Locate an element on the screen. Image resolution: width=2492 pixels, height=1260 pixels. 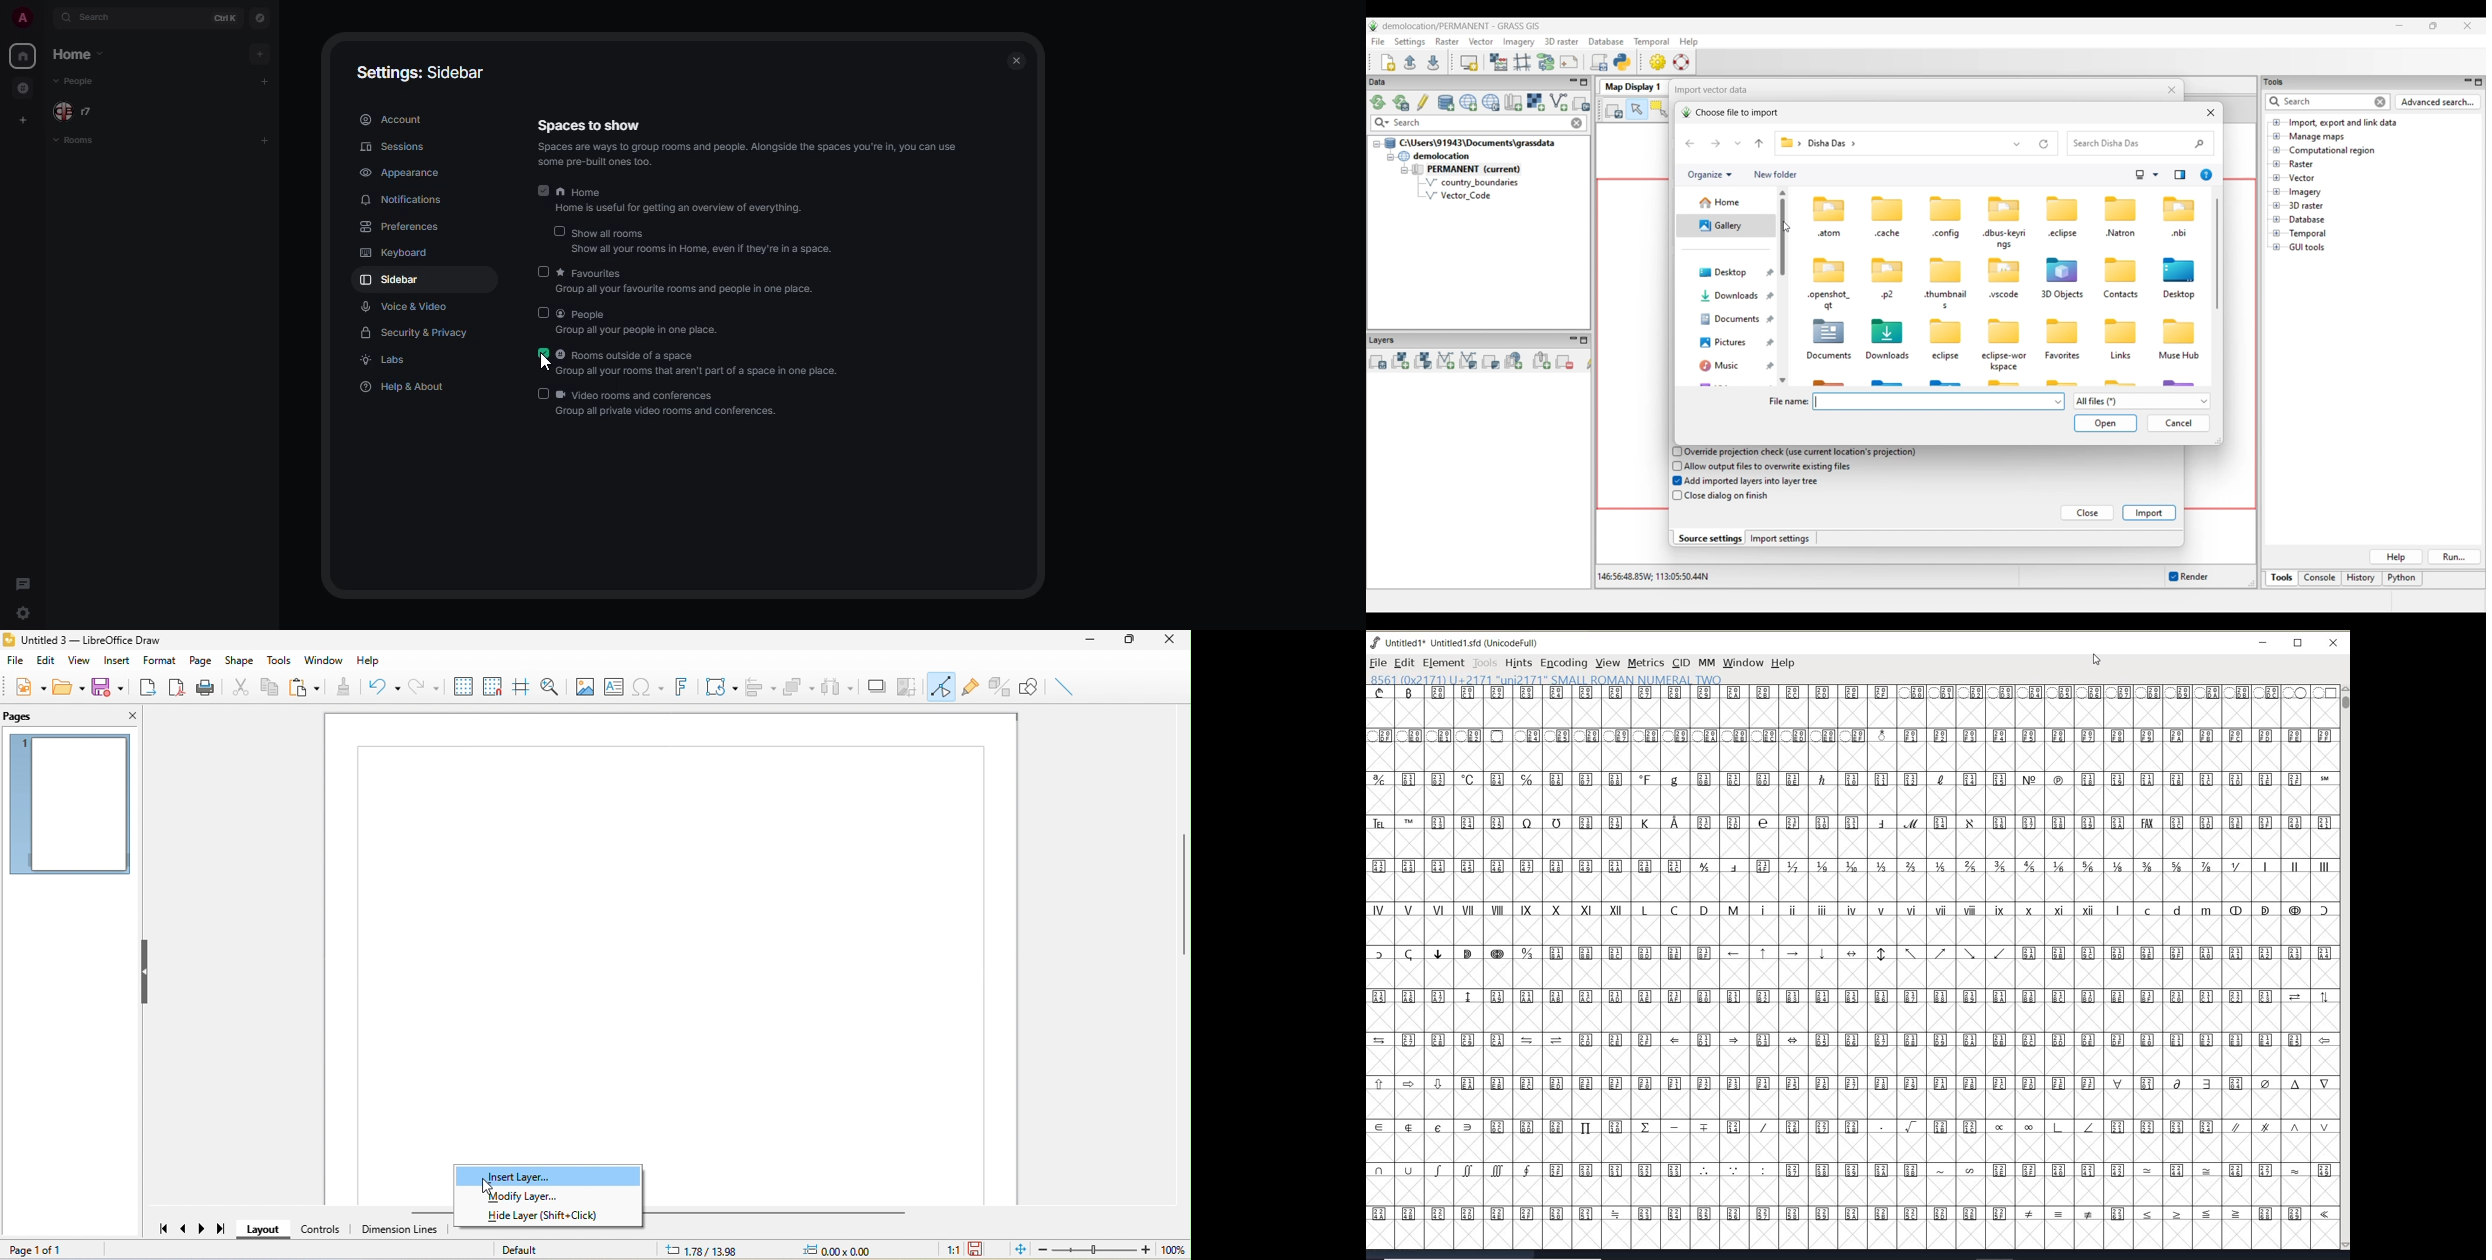
people is located at coordinates (77, 111).